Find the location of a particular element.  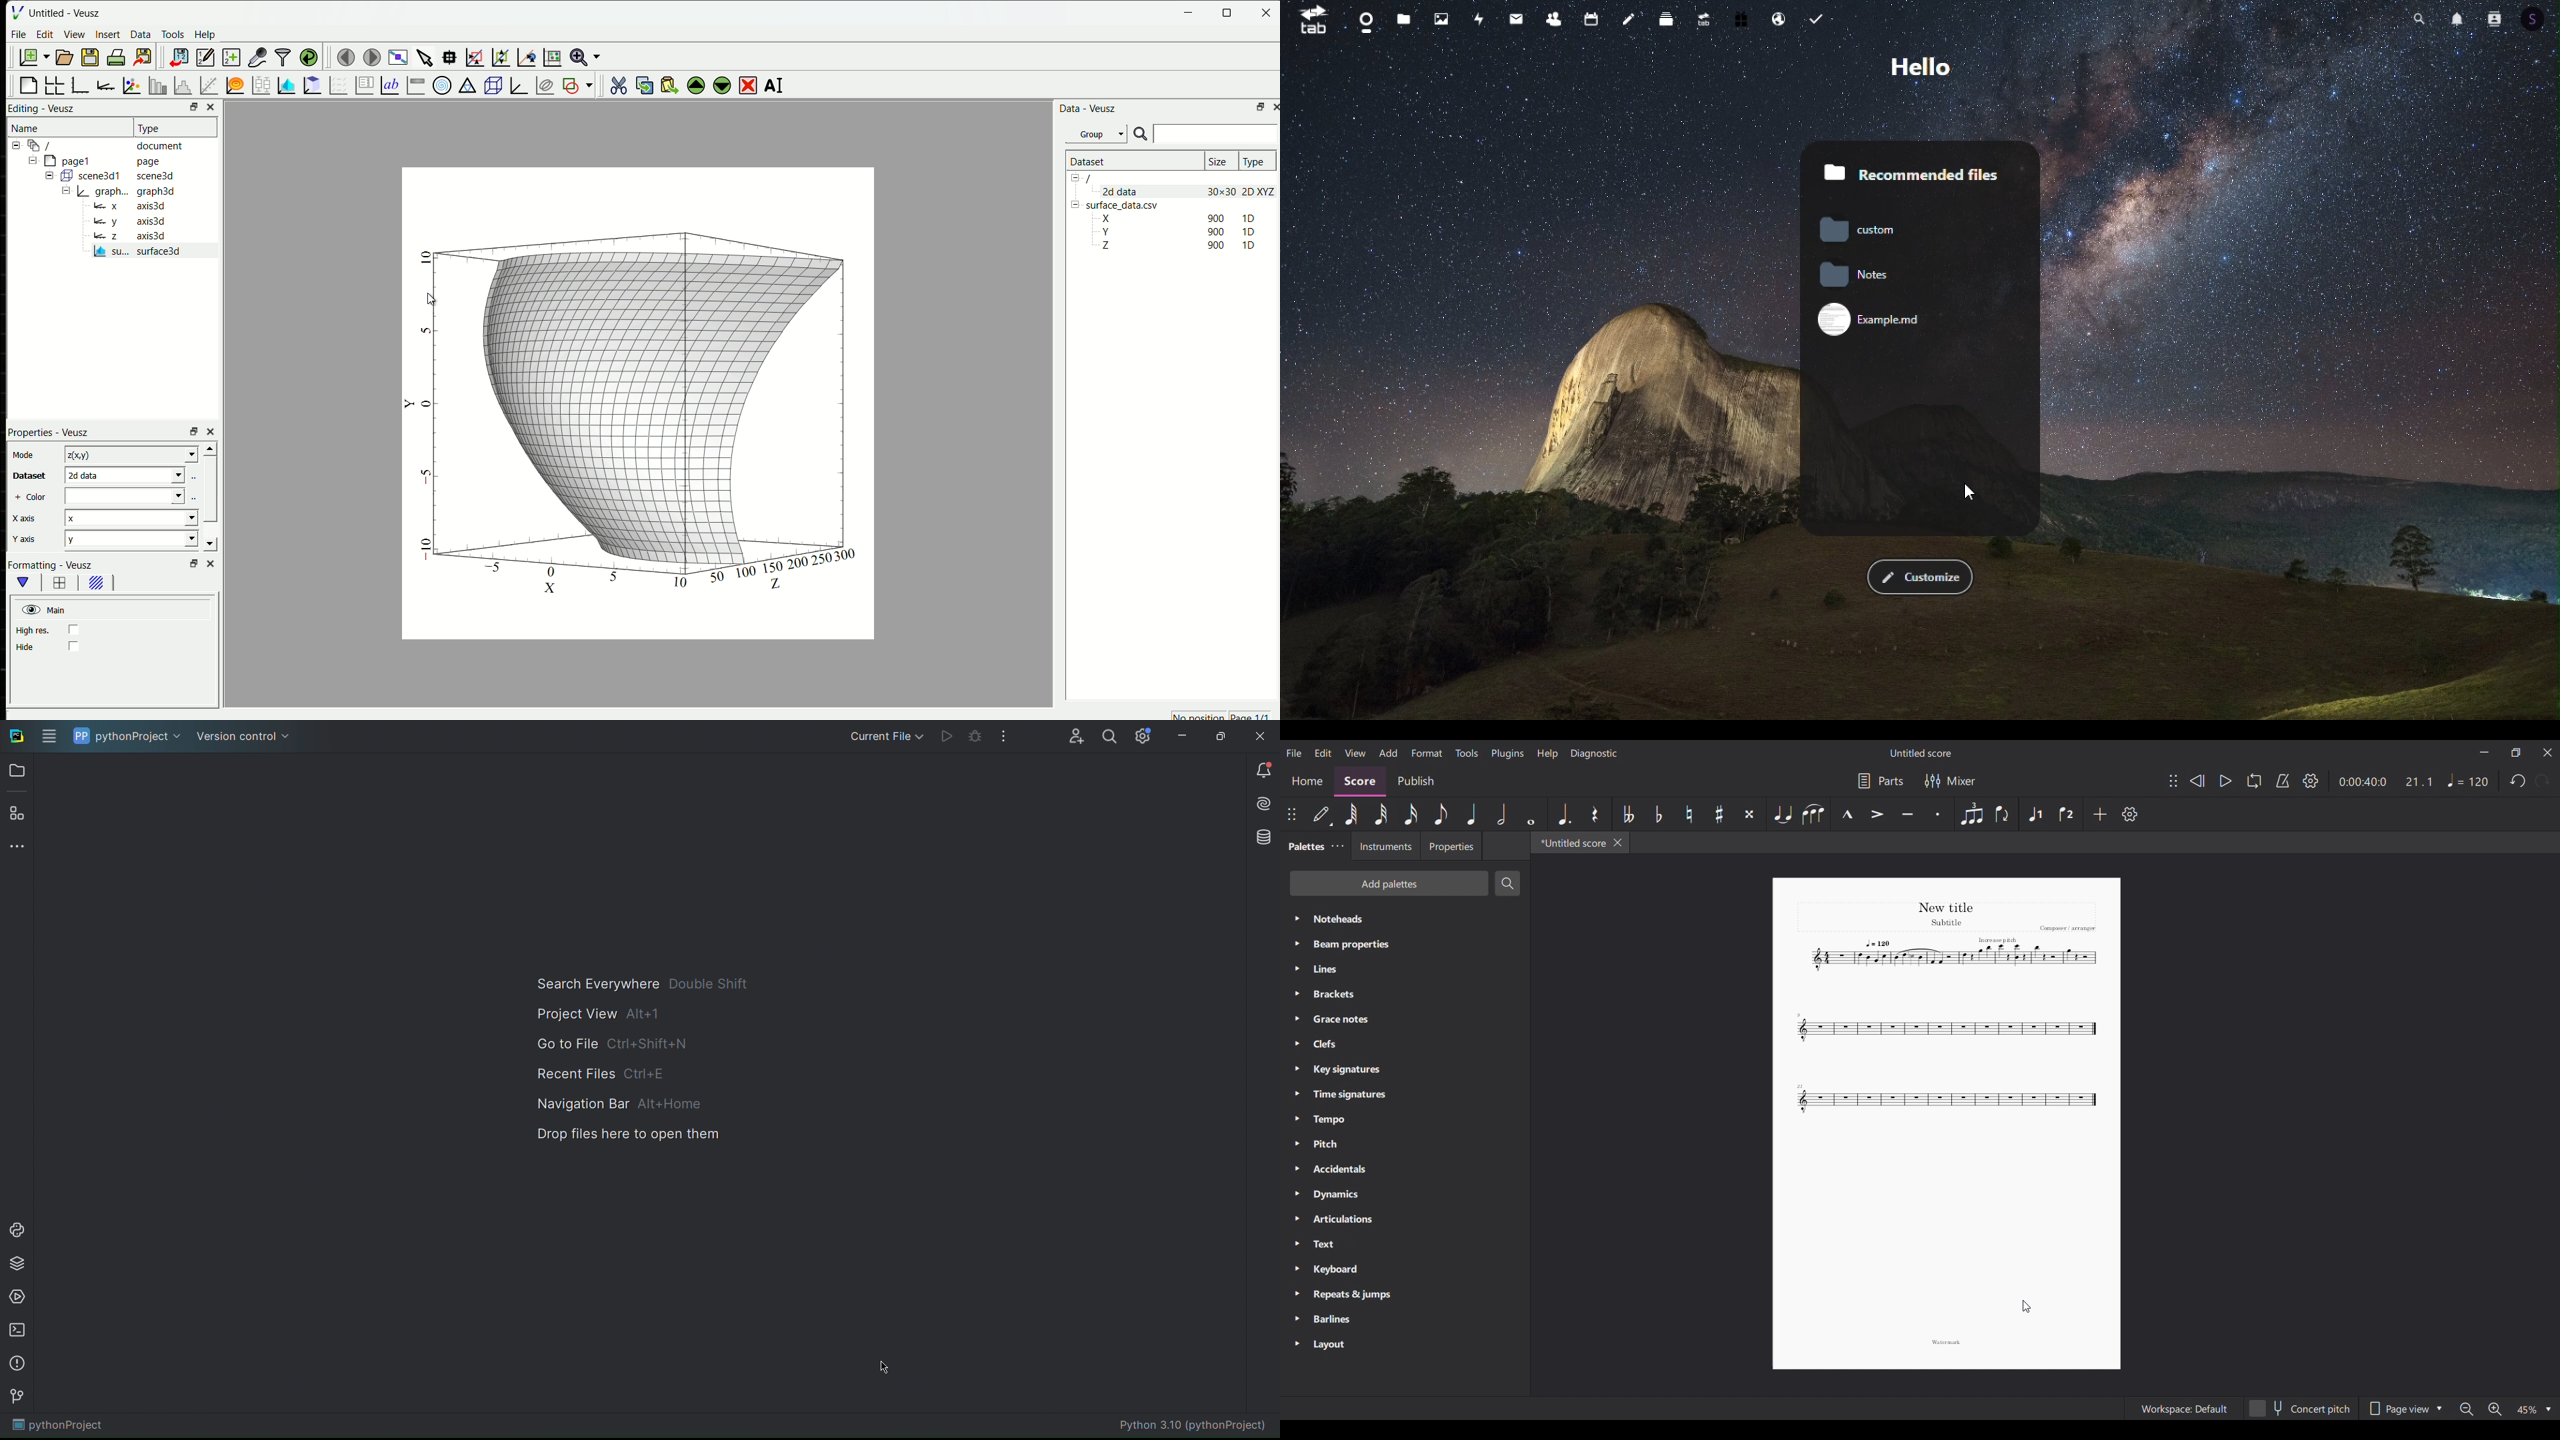

select the items from the graph or scroll is located at coordinates (426, 57).